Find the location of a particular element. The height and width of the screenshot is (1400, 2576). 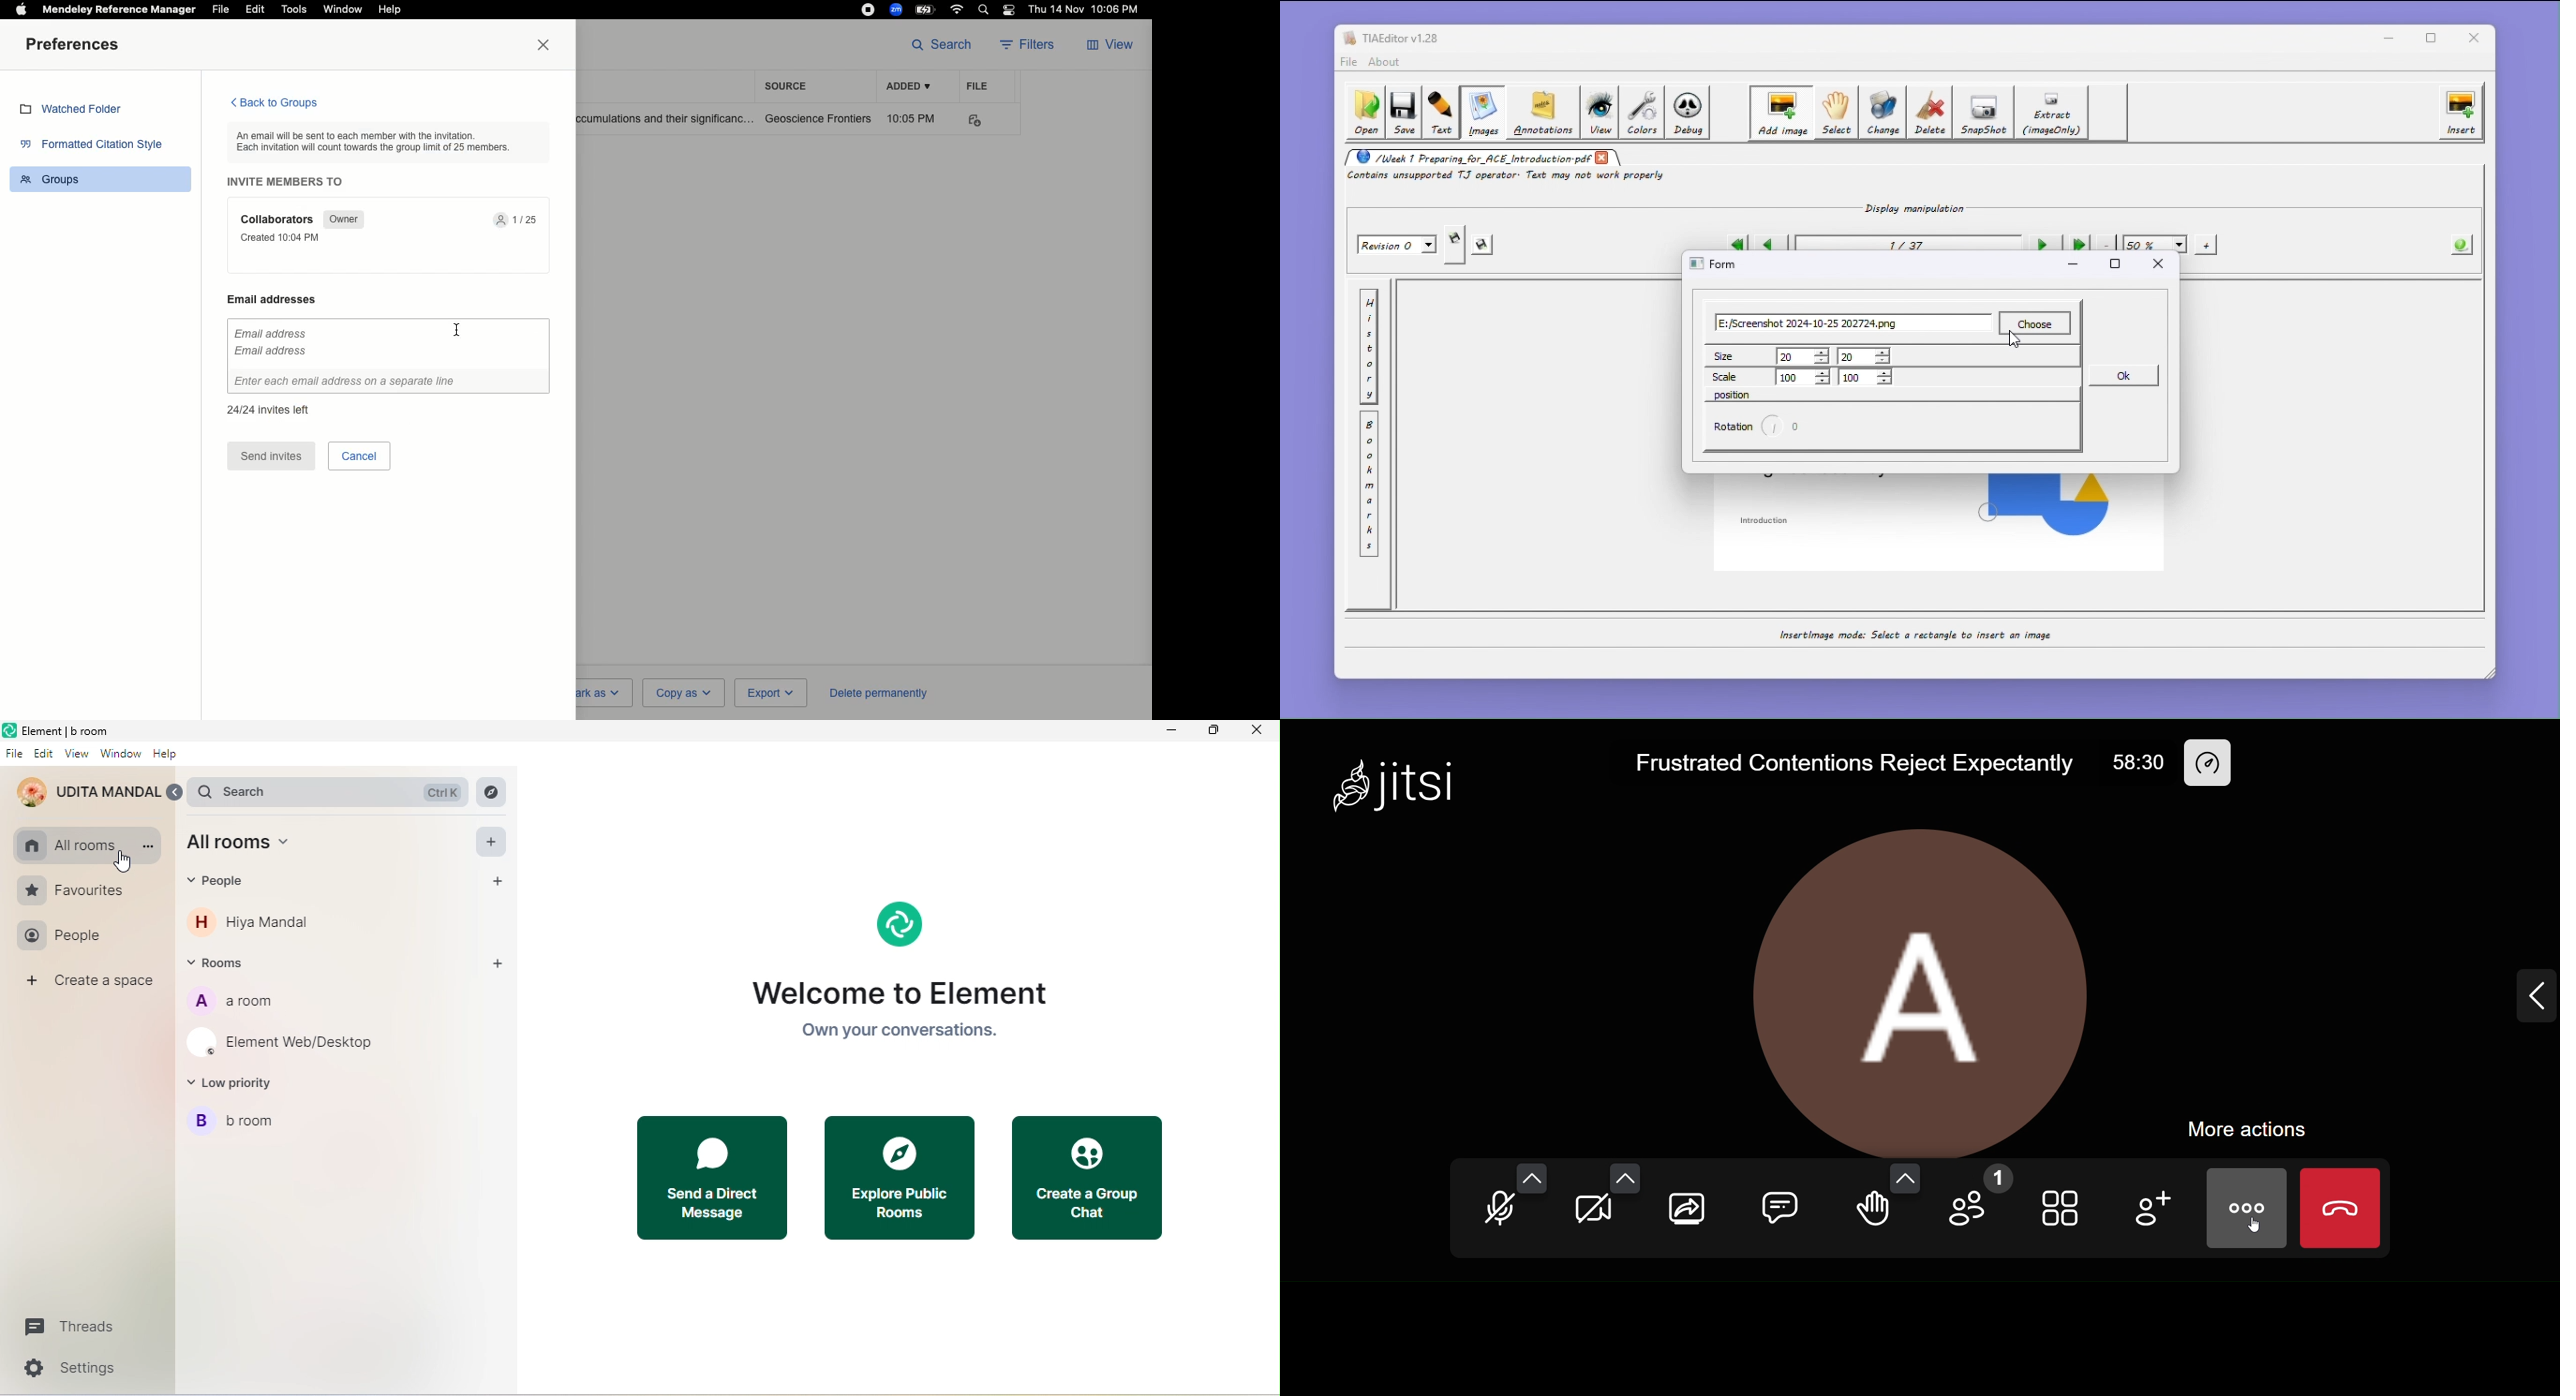

Owner is located at coordinates (342, 219).